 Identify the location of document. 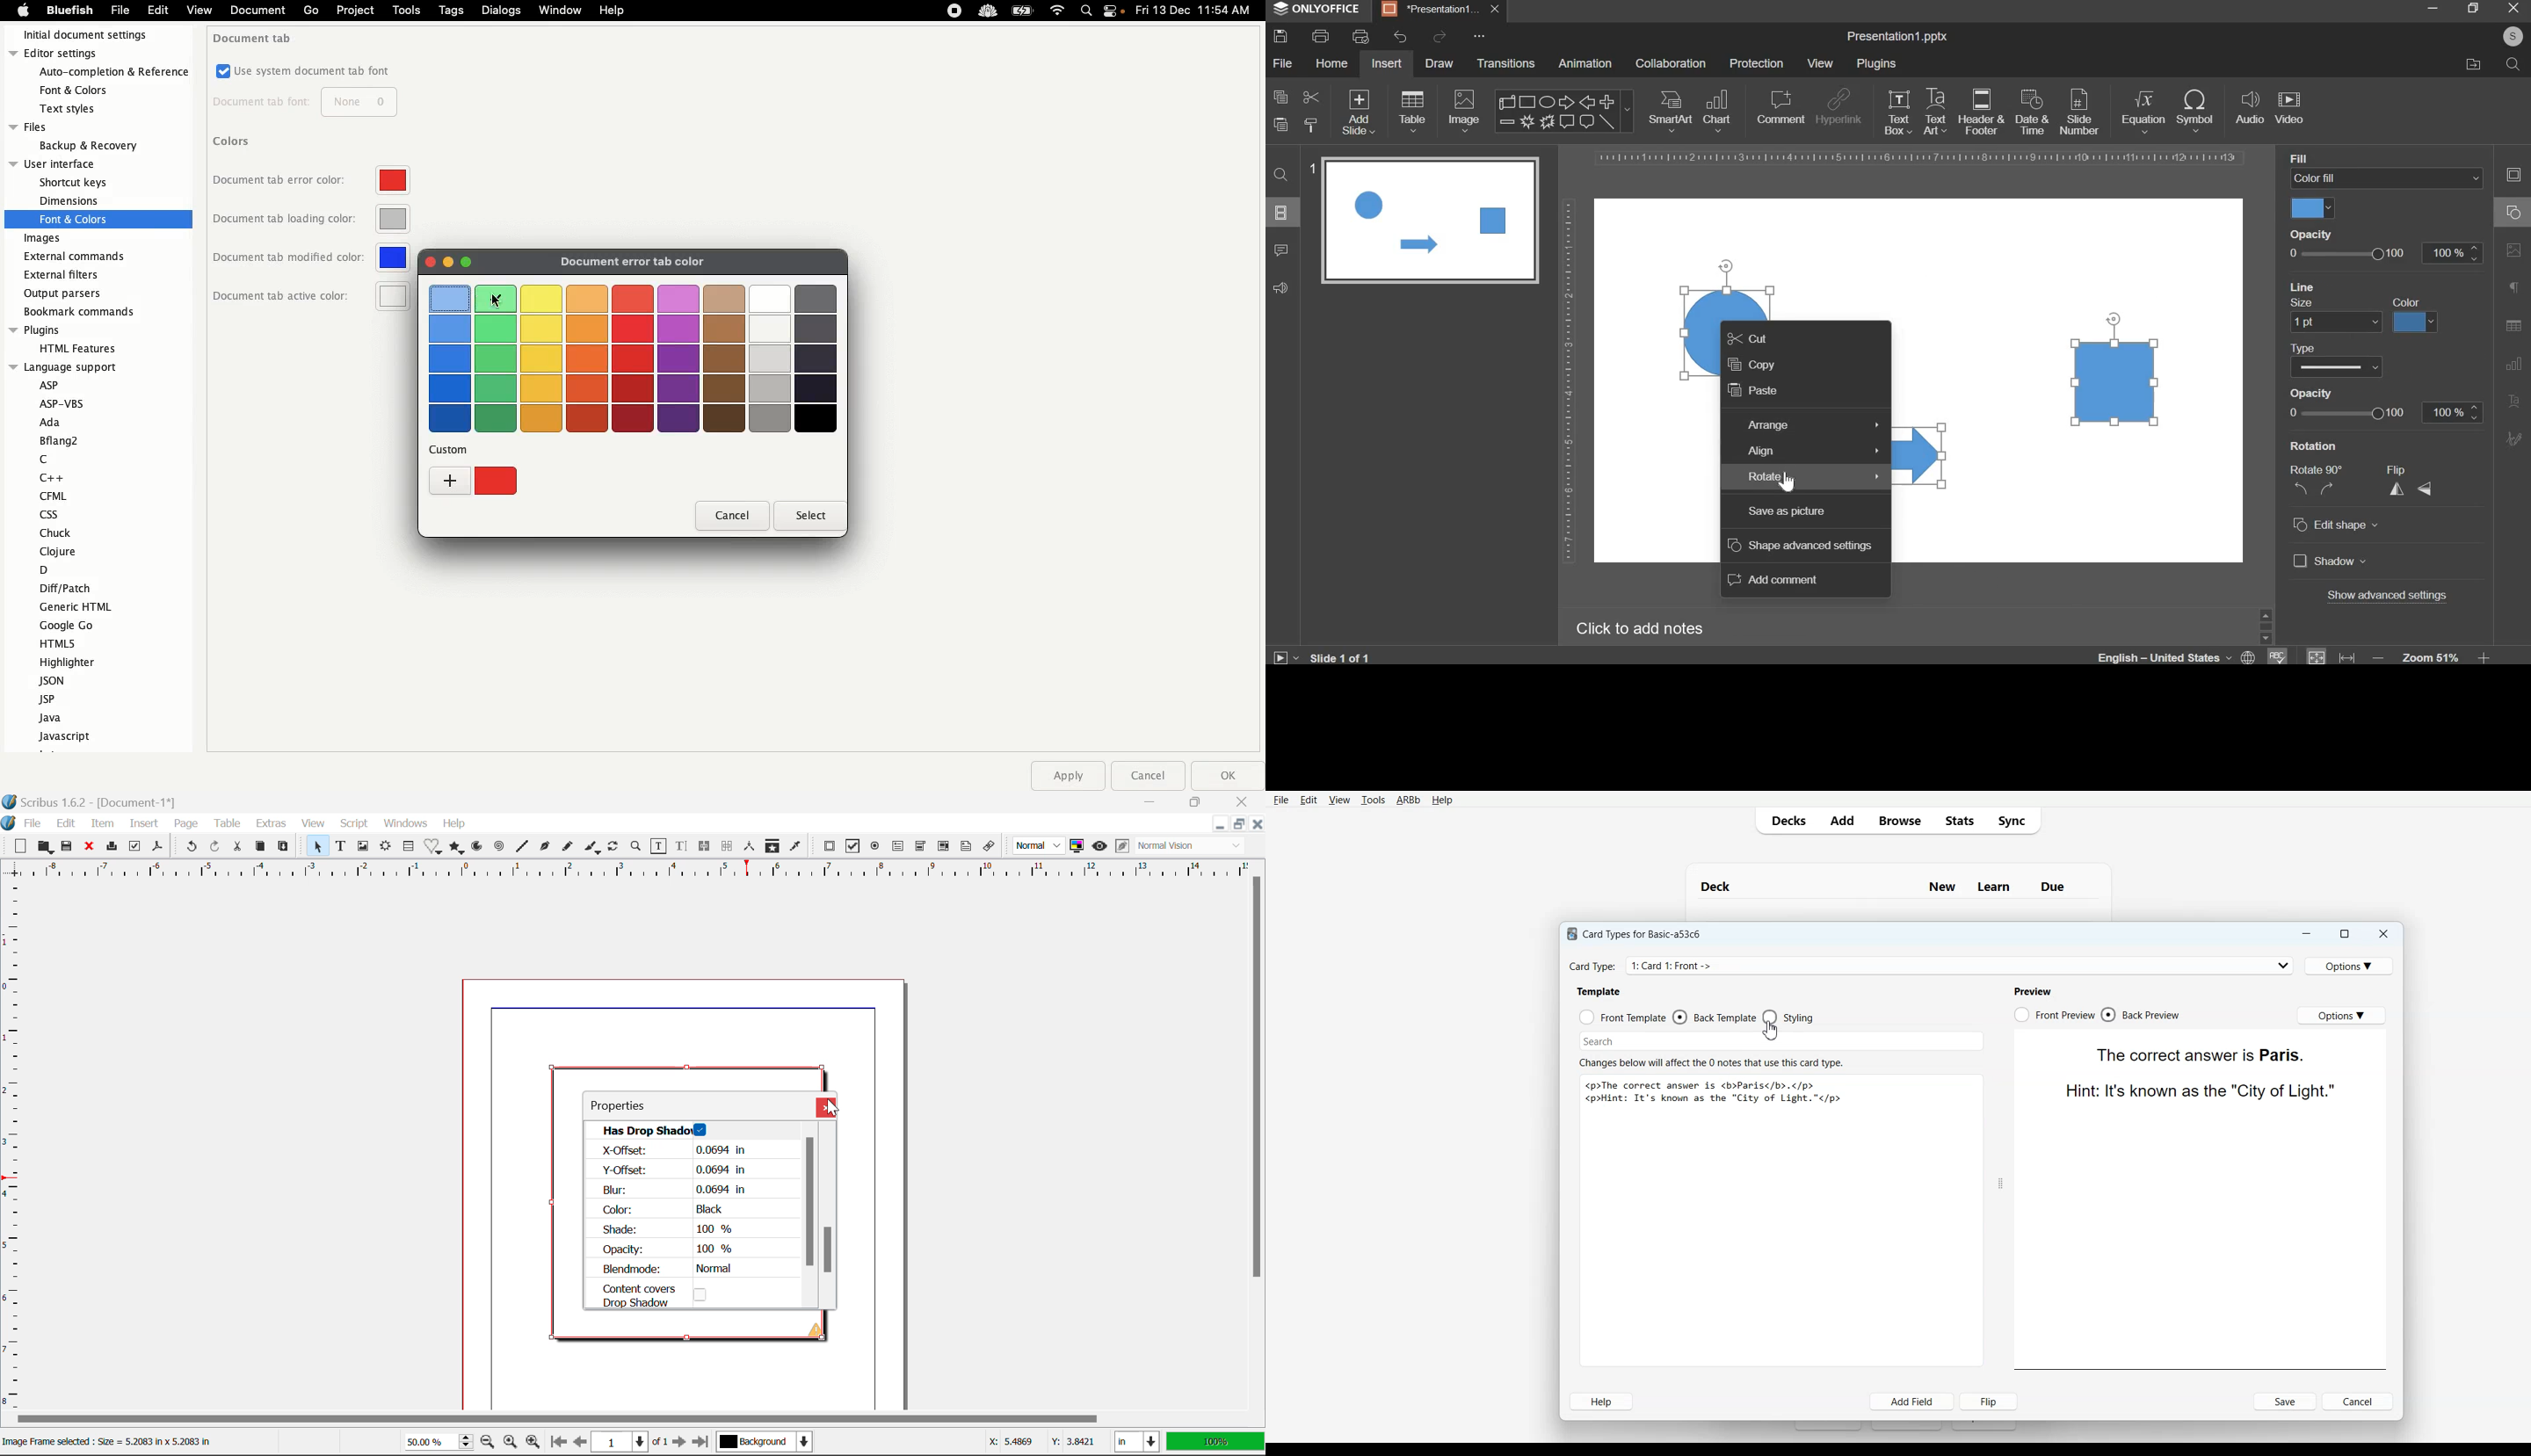
(256, 11).